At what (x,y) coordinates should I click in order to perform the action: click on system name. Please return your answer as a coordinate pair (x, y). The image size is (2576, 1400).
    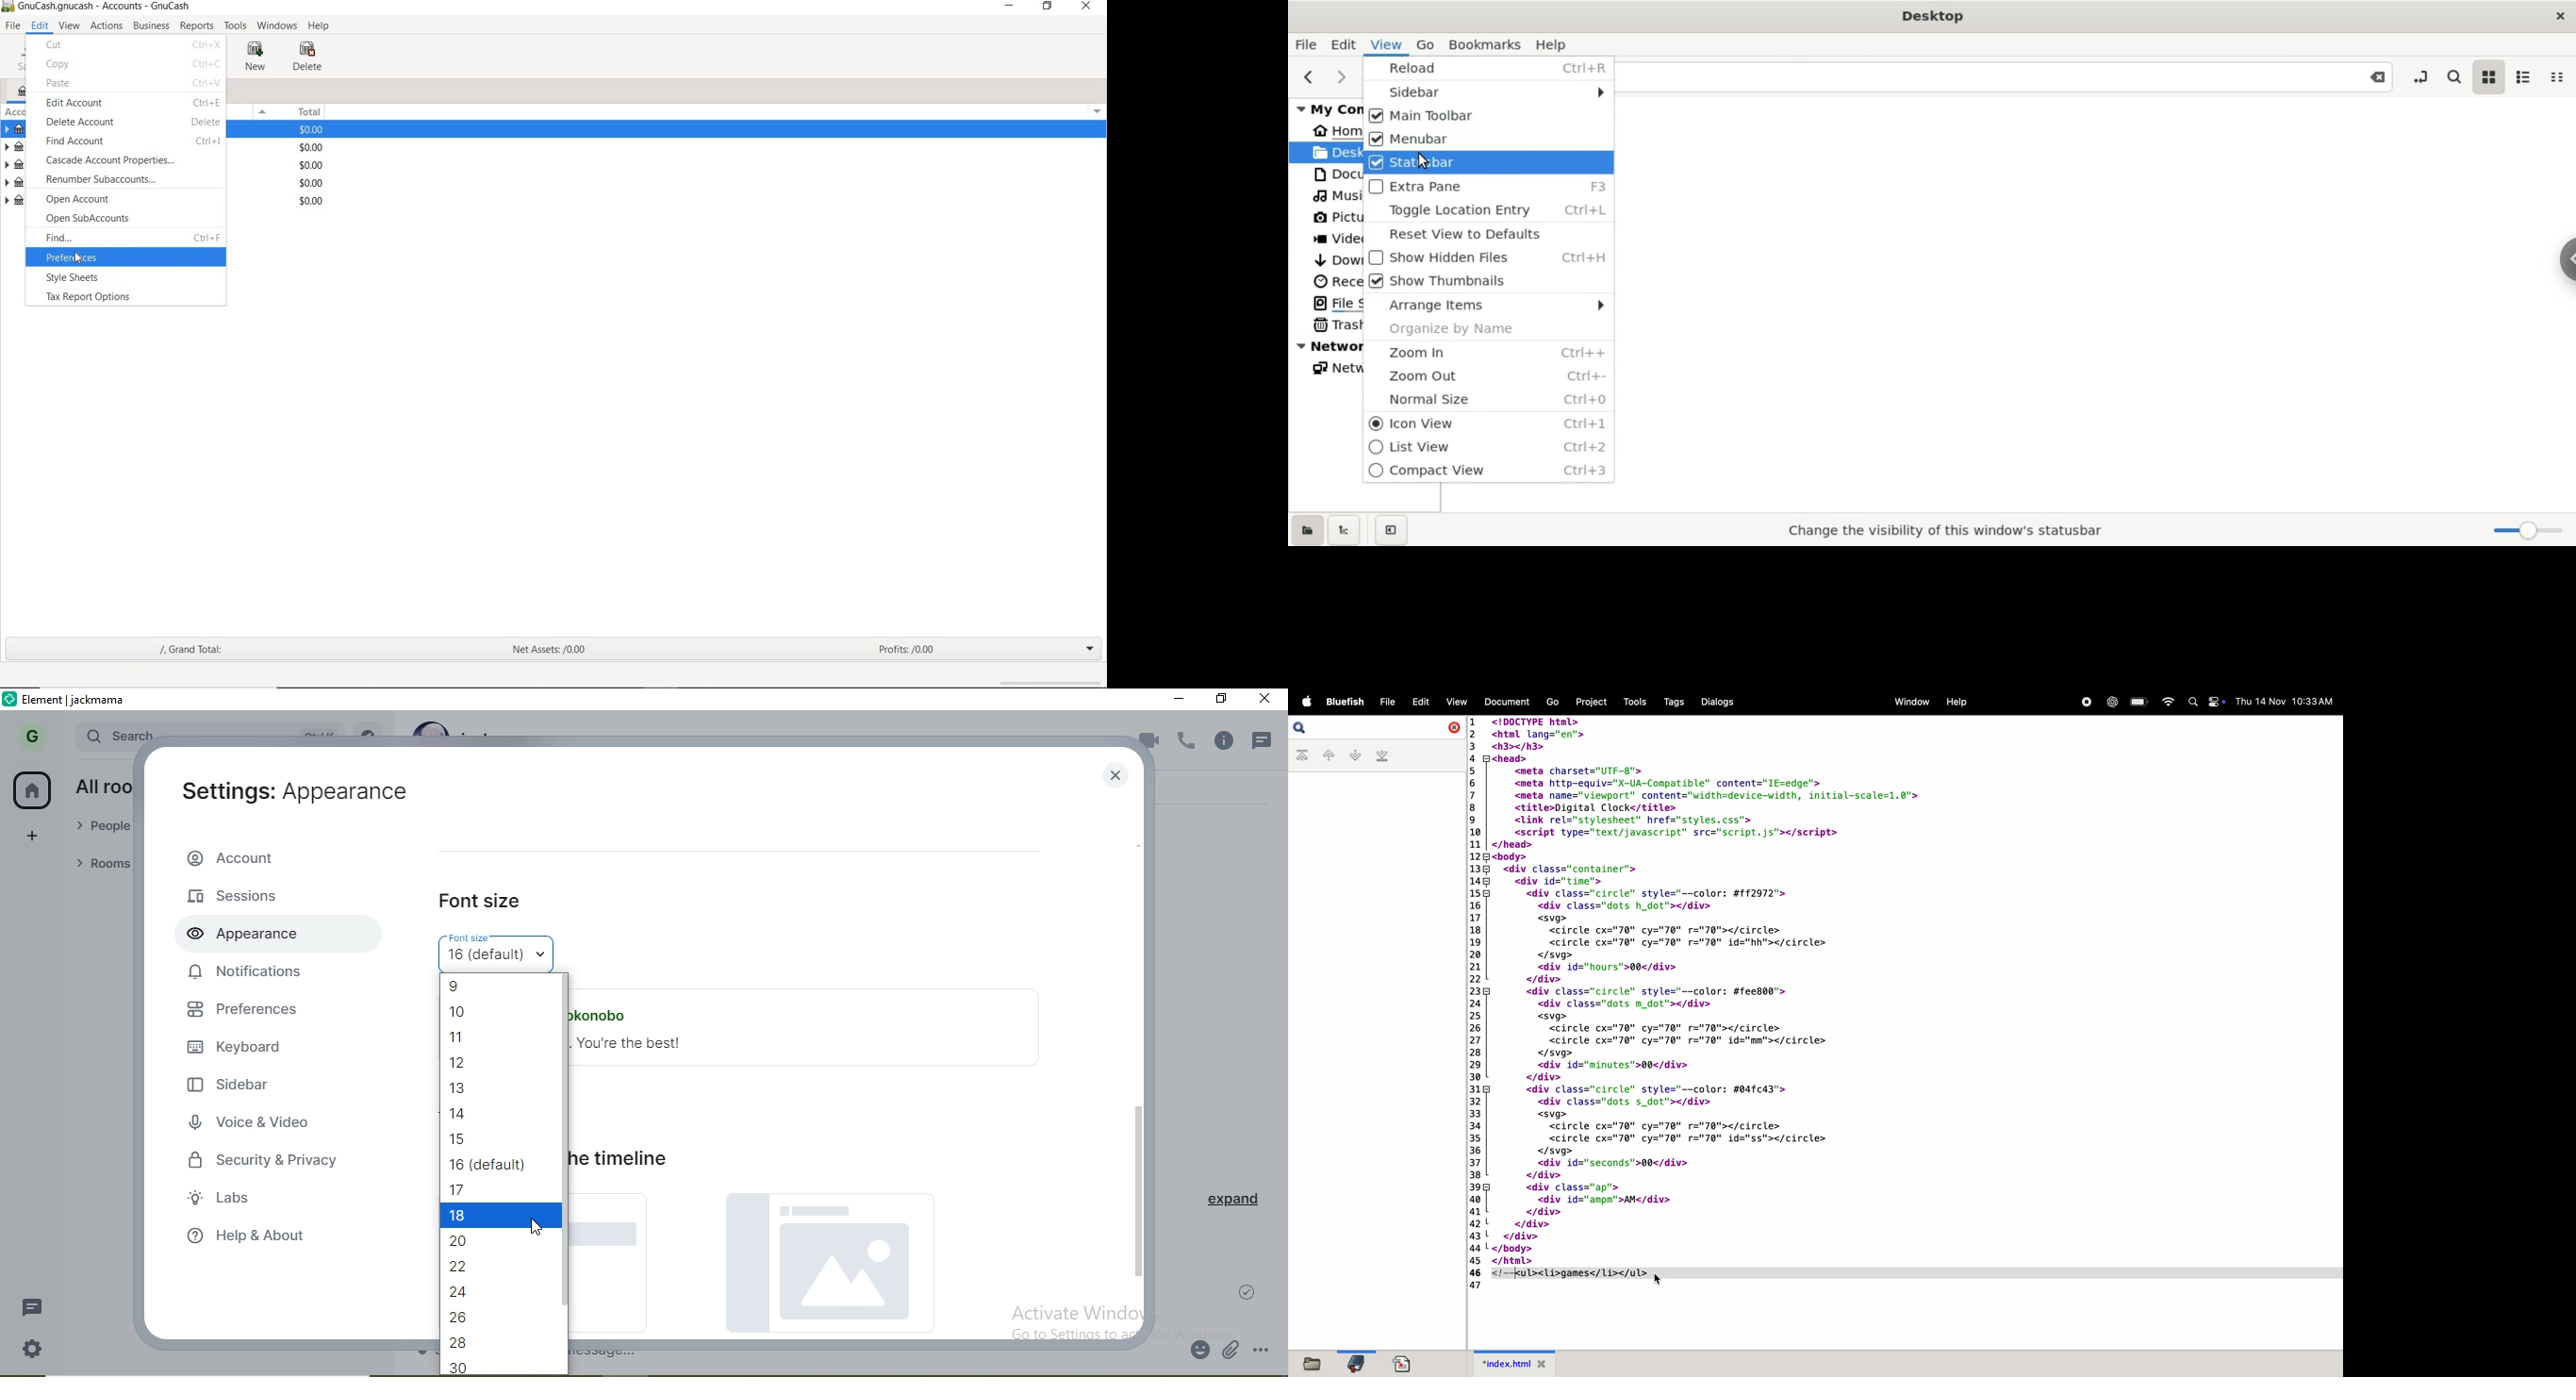
    Looking at the image, I should click on (105, 7).